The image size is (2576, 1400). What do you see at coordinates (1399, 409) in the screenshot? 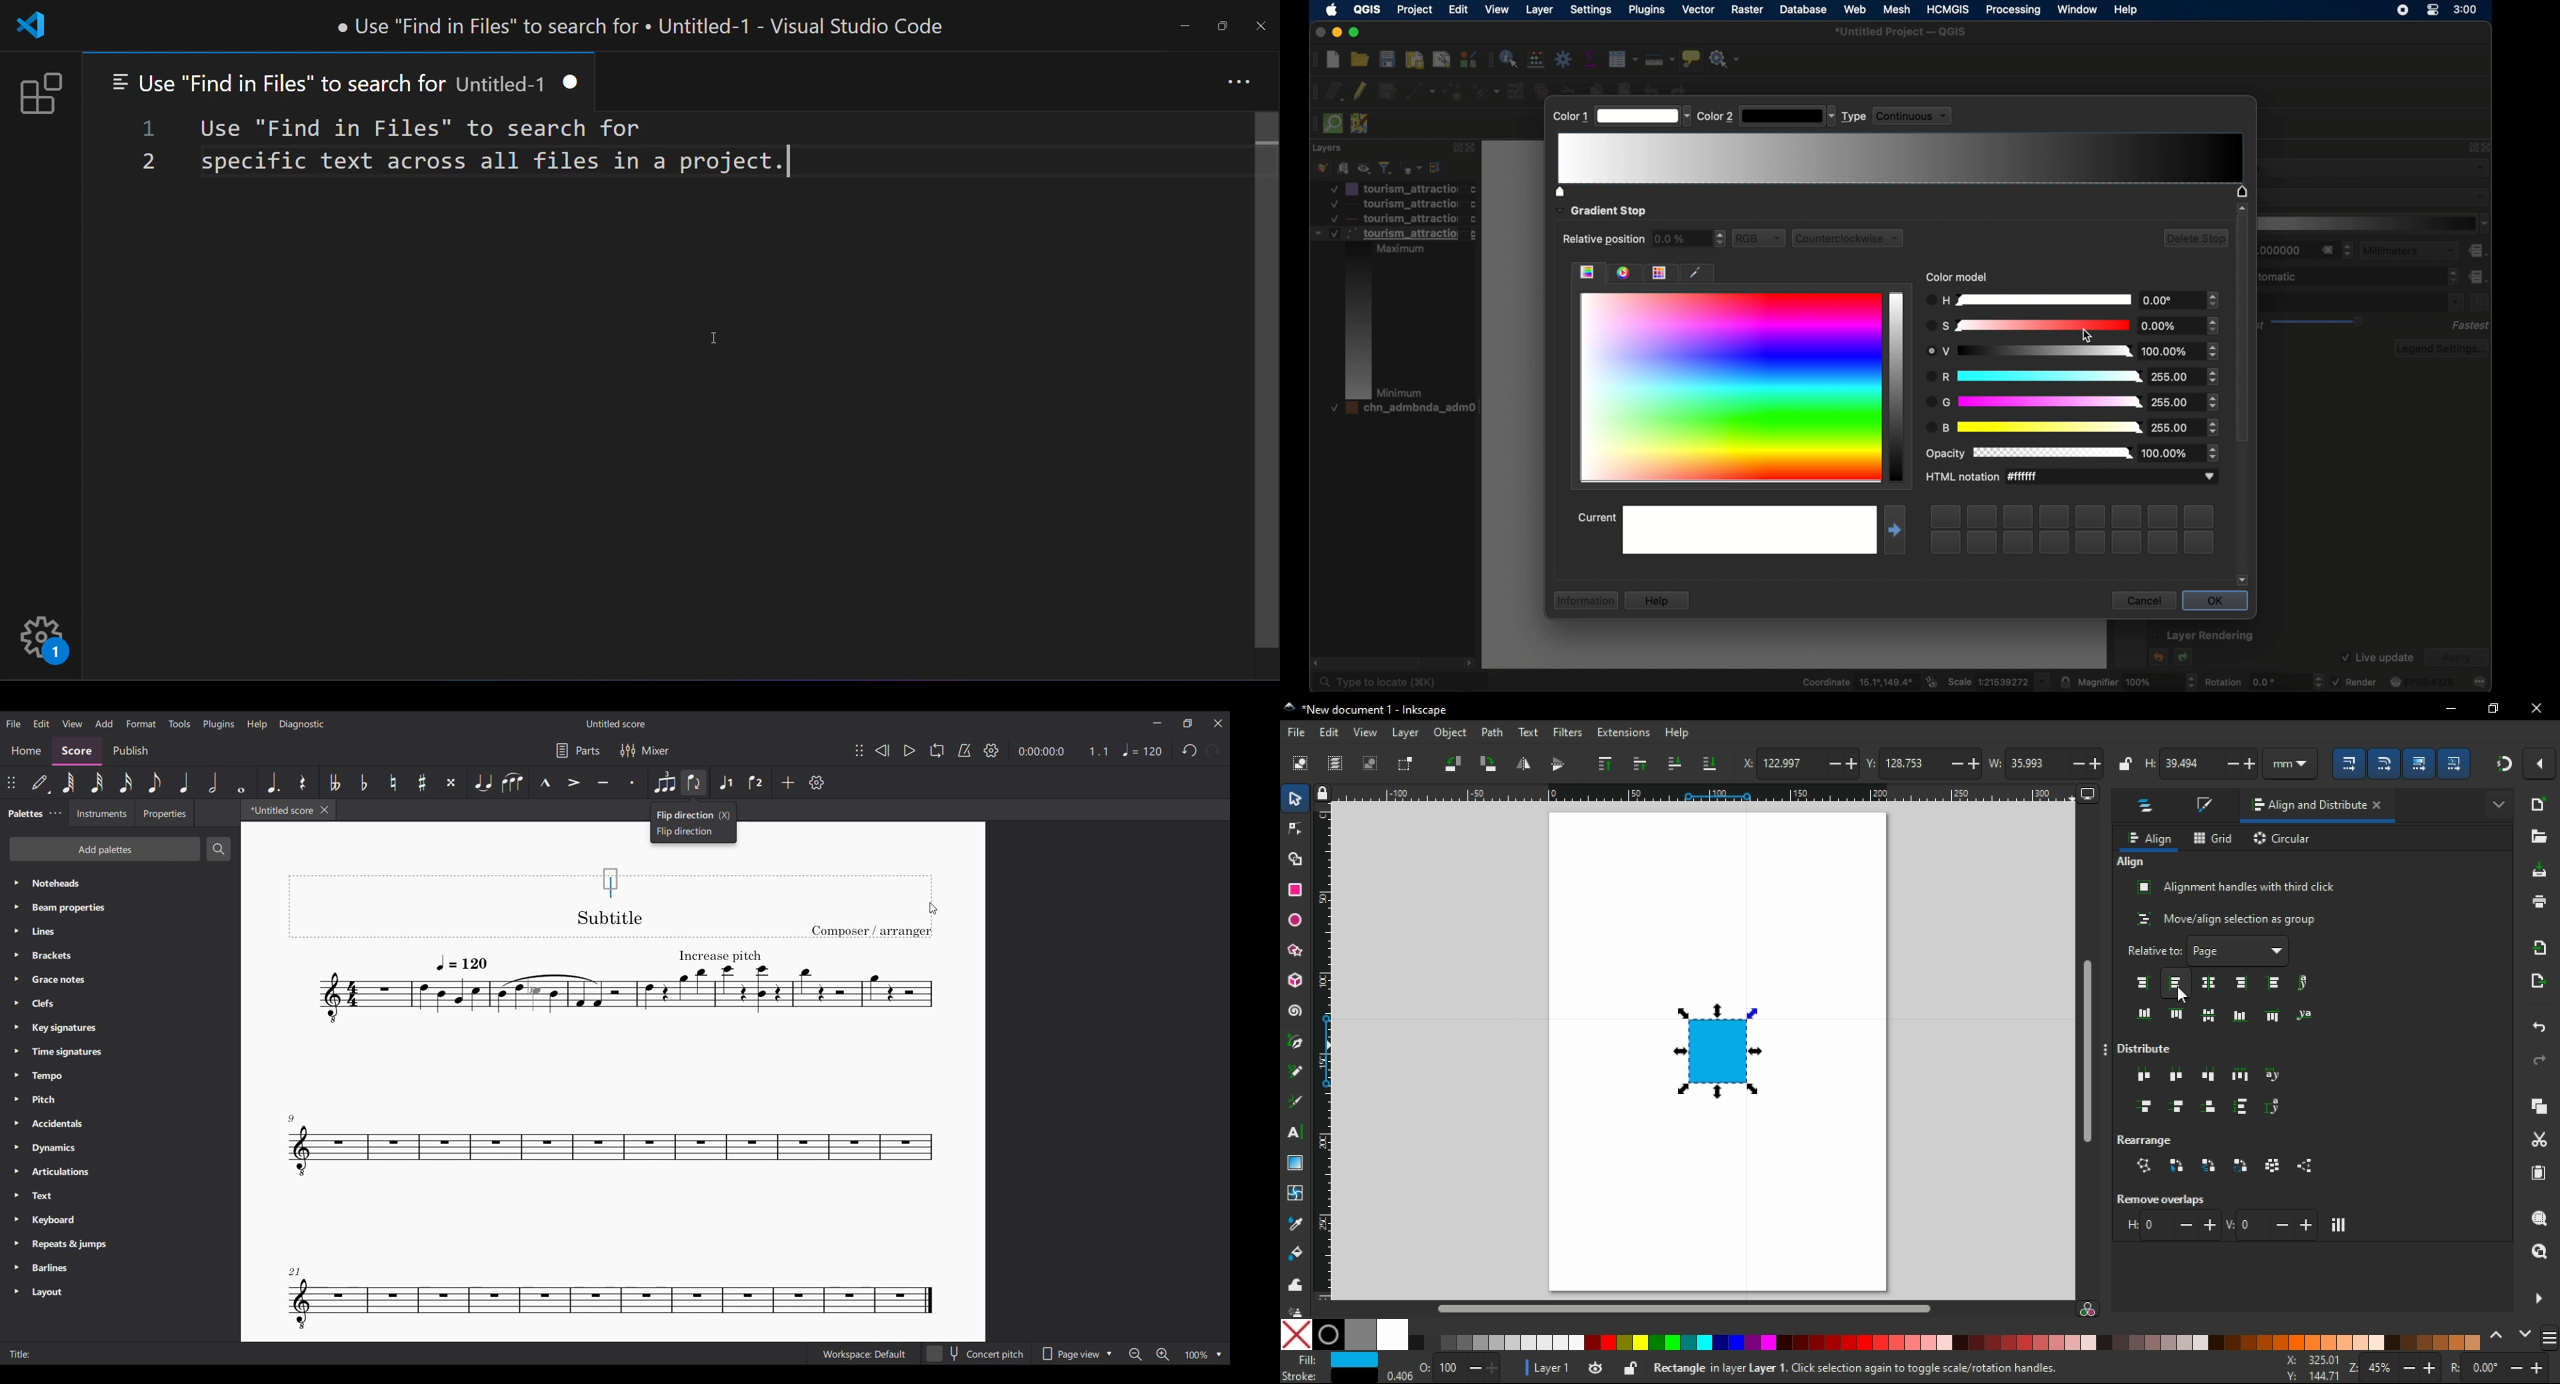
I see `layer 4` at bounding box center [1399, 409].